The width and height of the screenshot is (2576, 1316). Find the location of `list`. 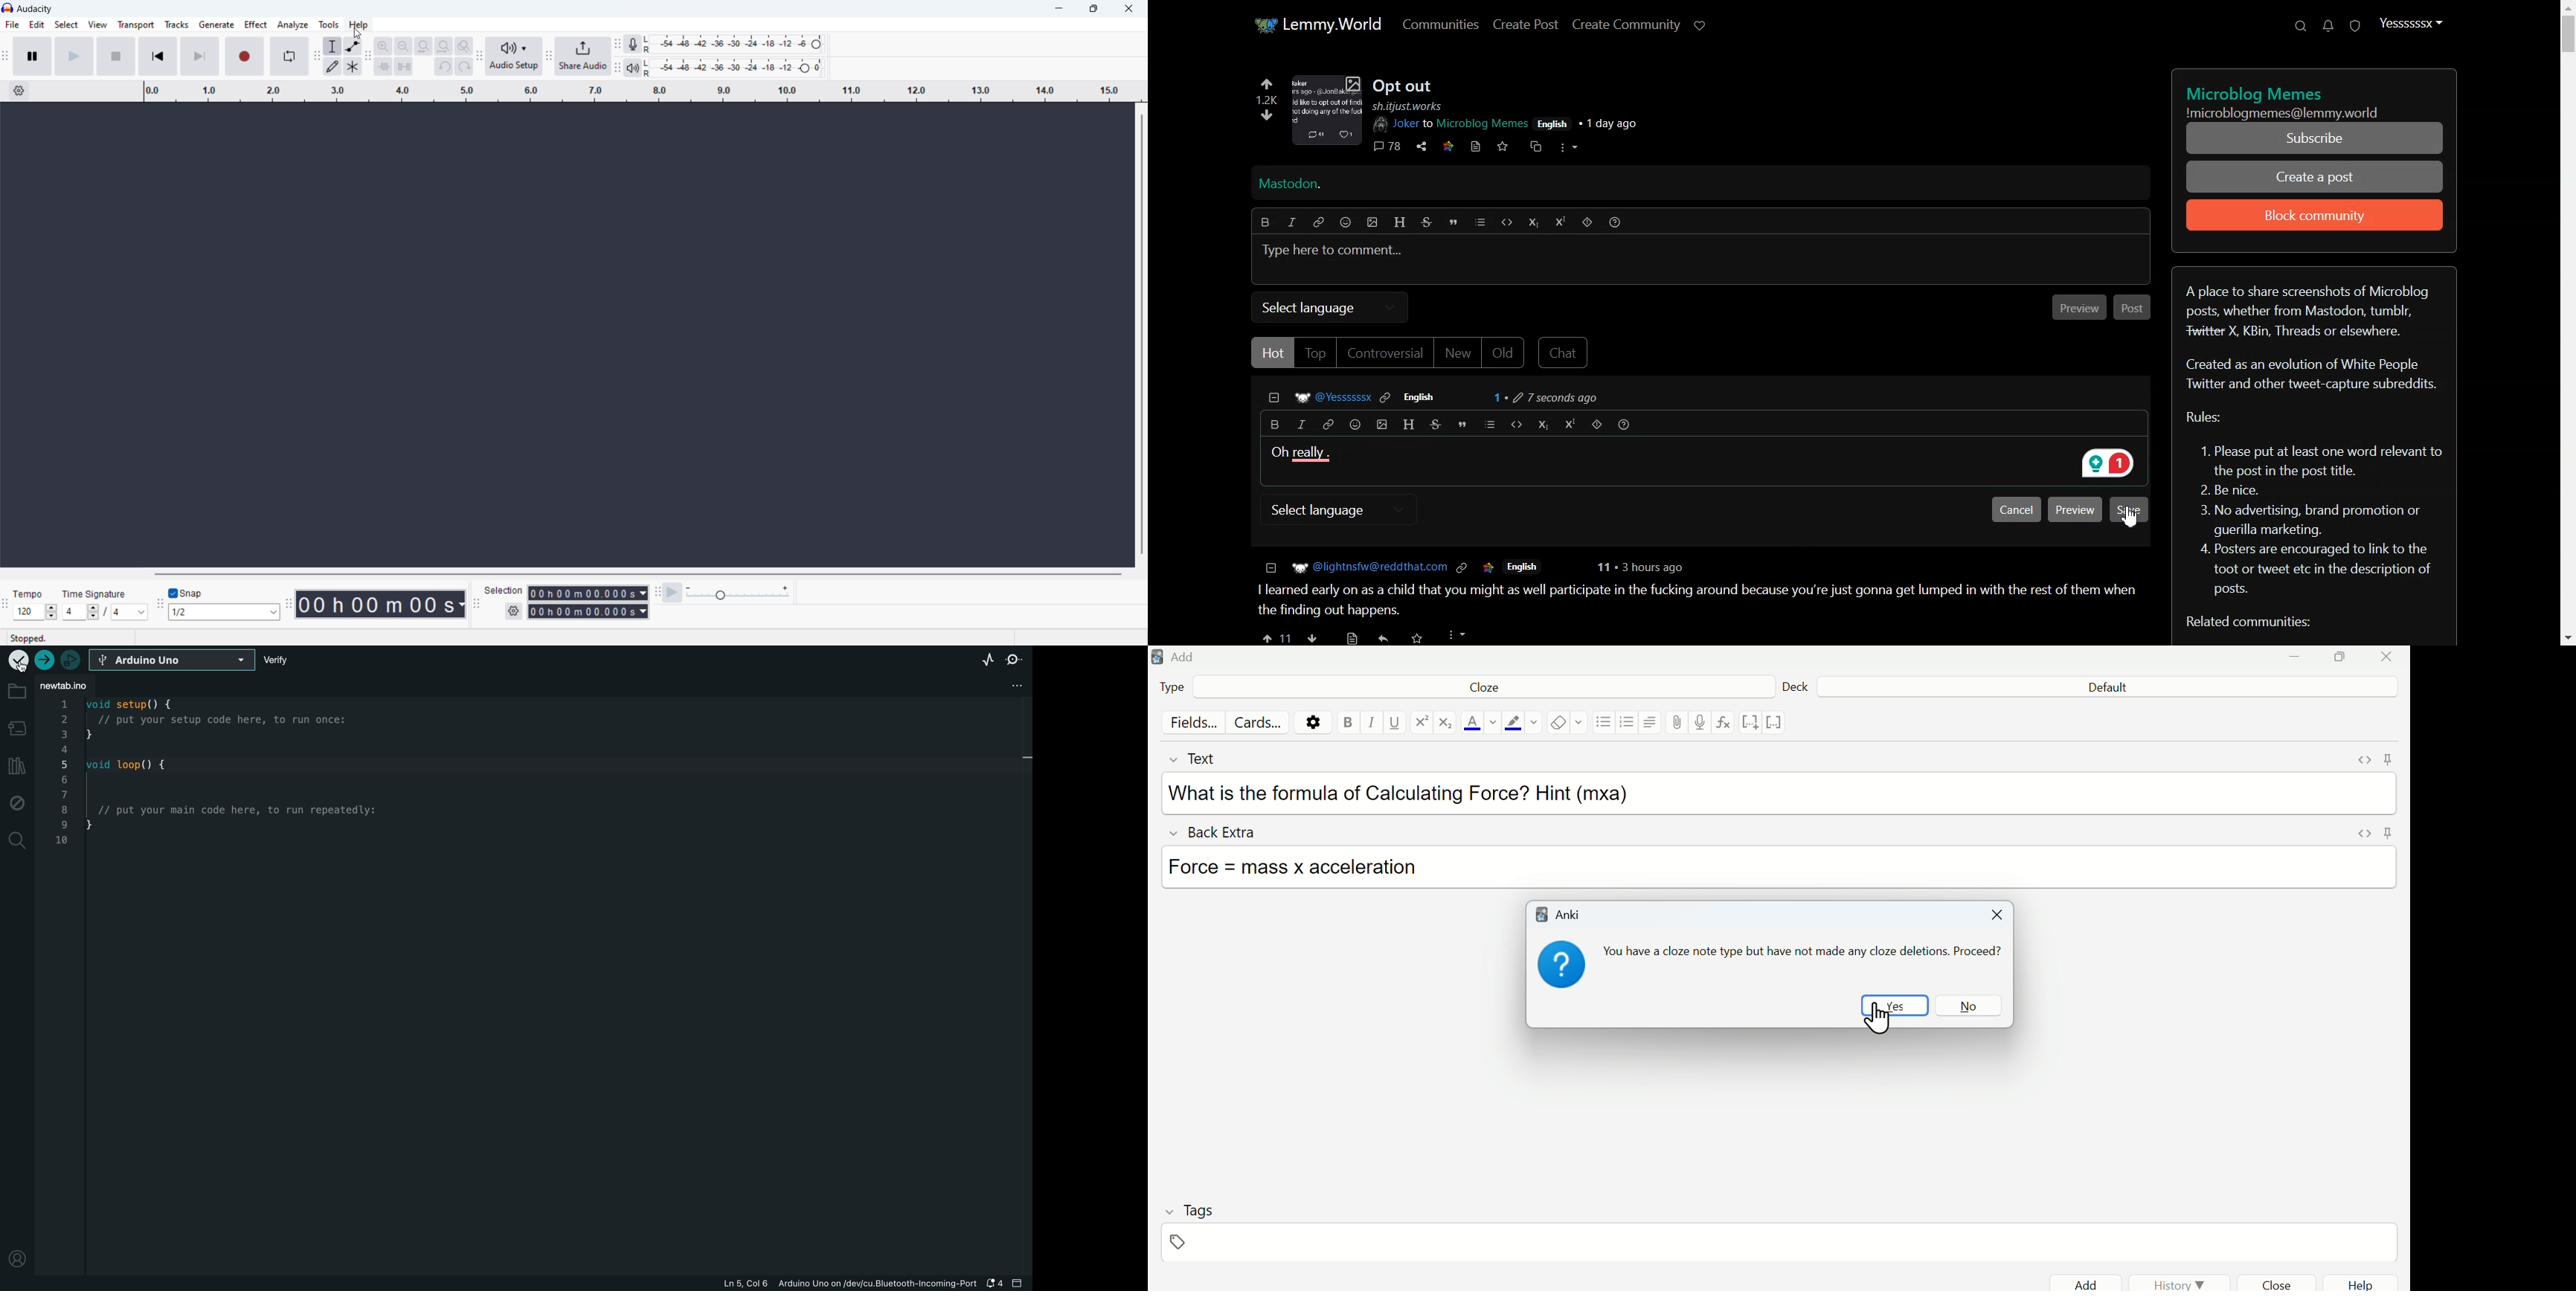

list is located at coordinates (1480, 222).